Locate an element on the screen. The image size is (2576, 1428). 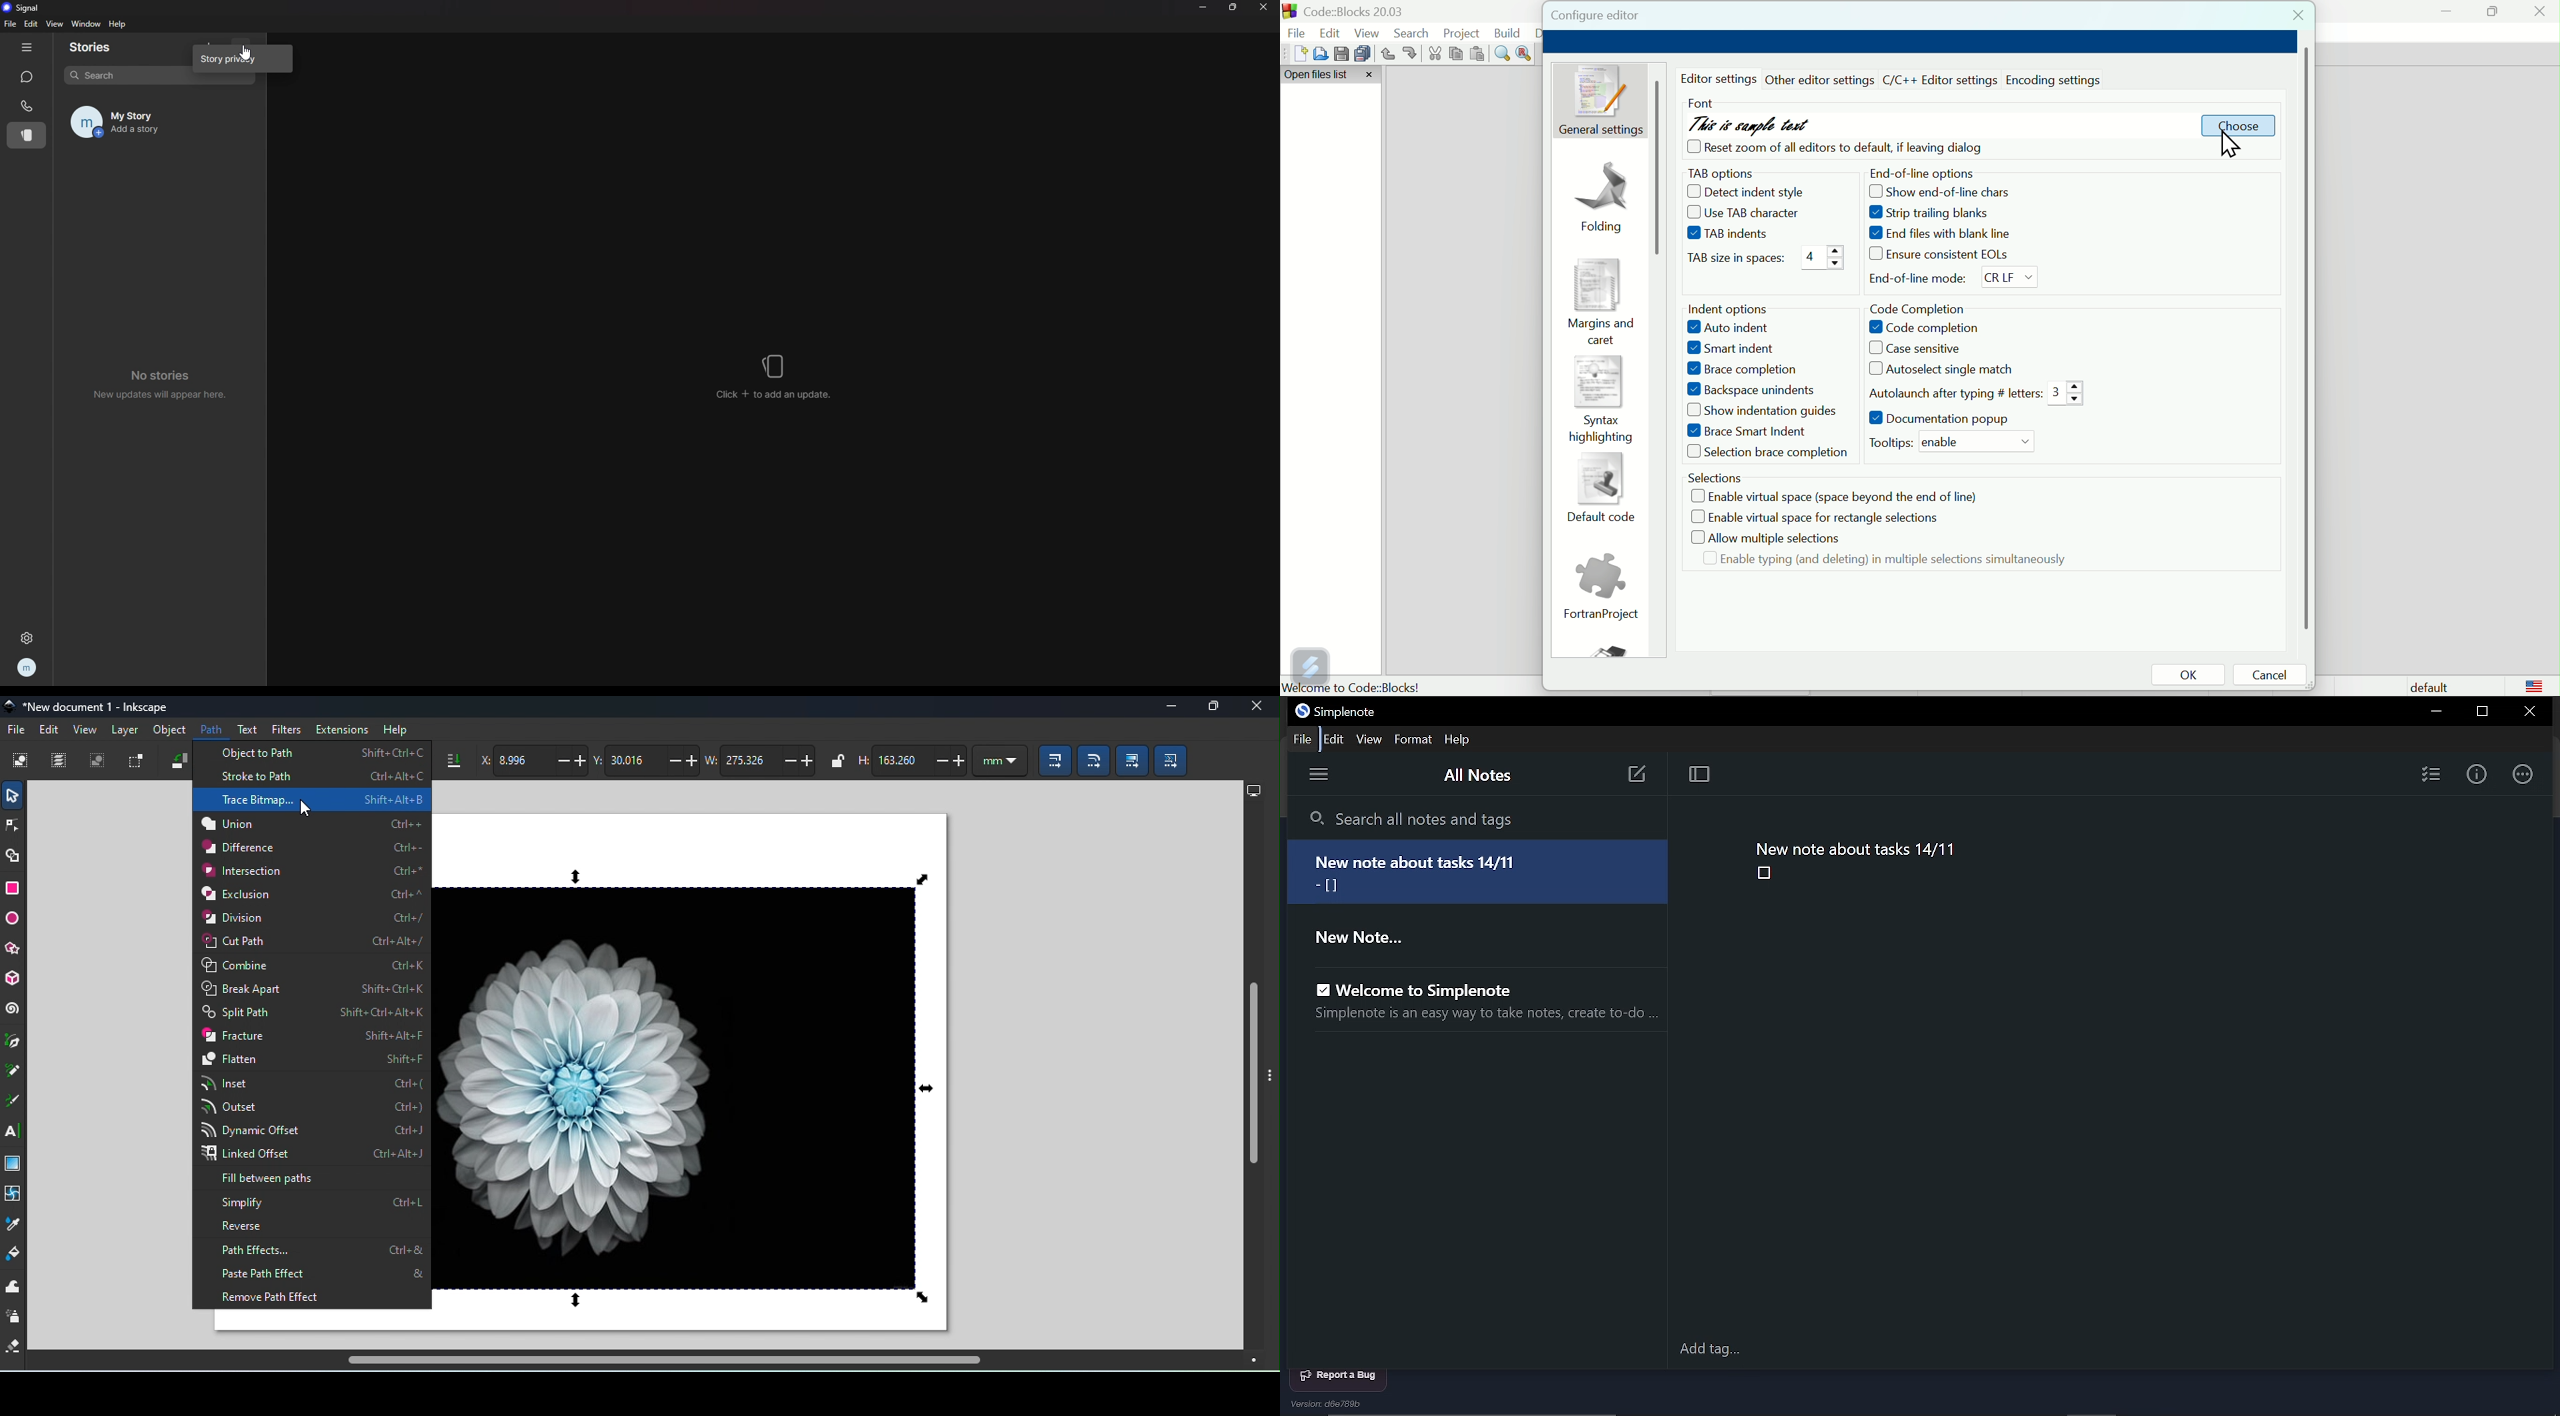
settings is located at coordinates (27, 638).